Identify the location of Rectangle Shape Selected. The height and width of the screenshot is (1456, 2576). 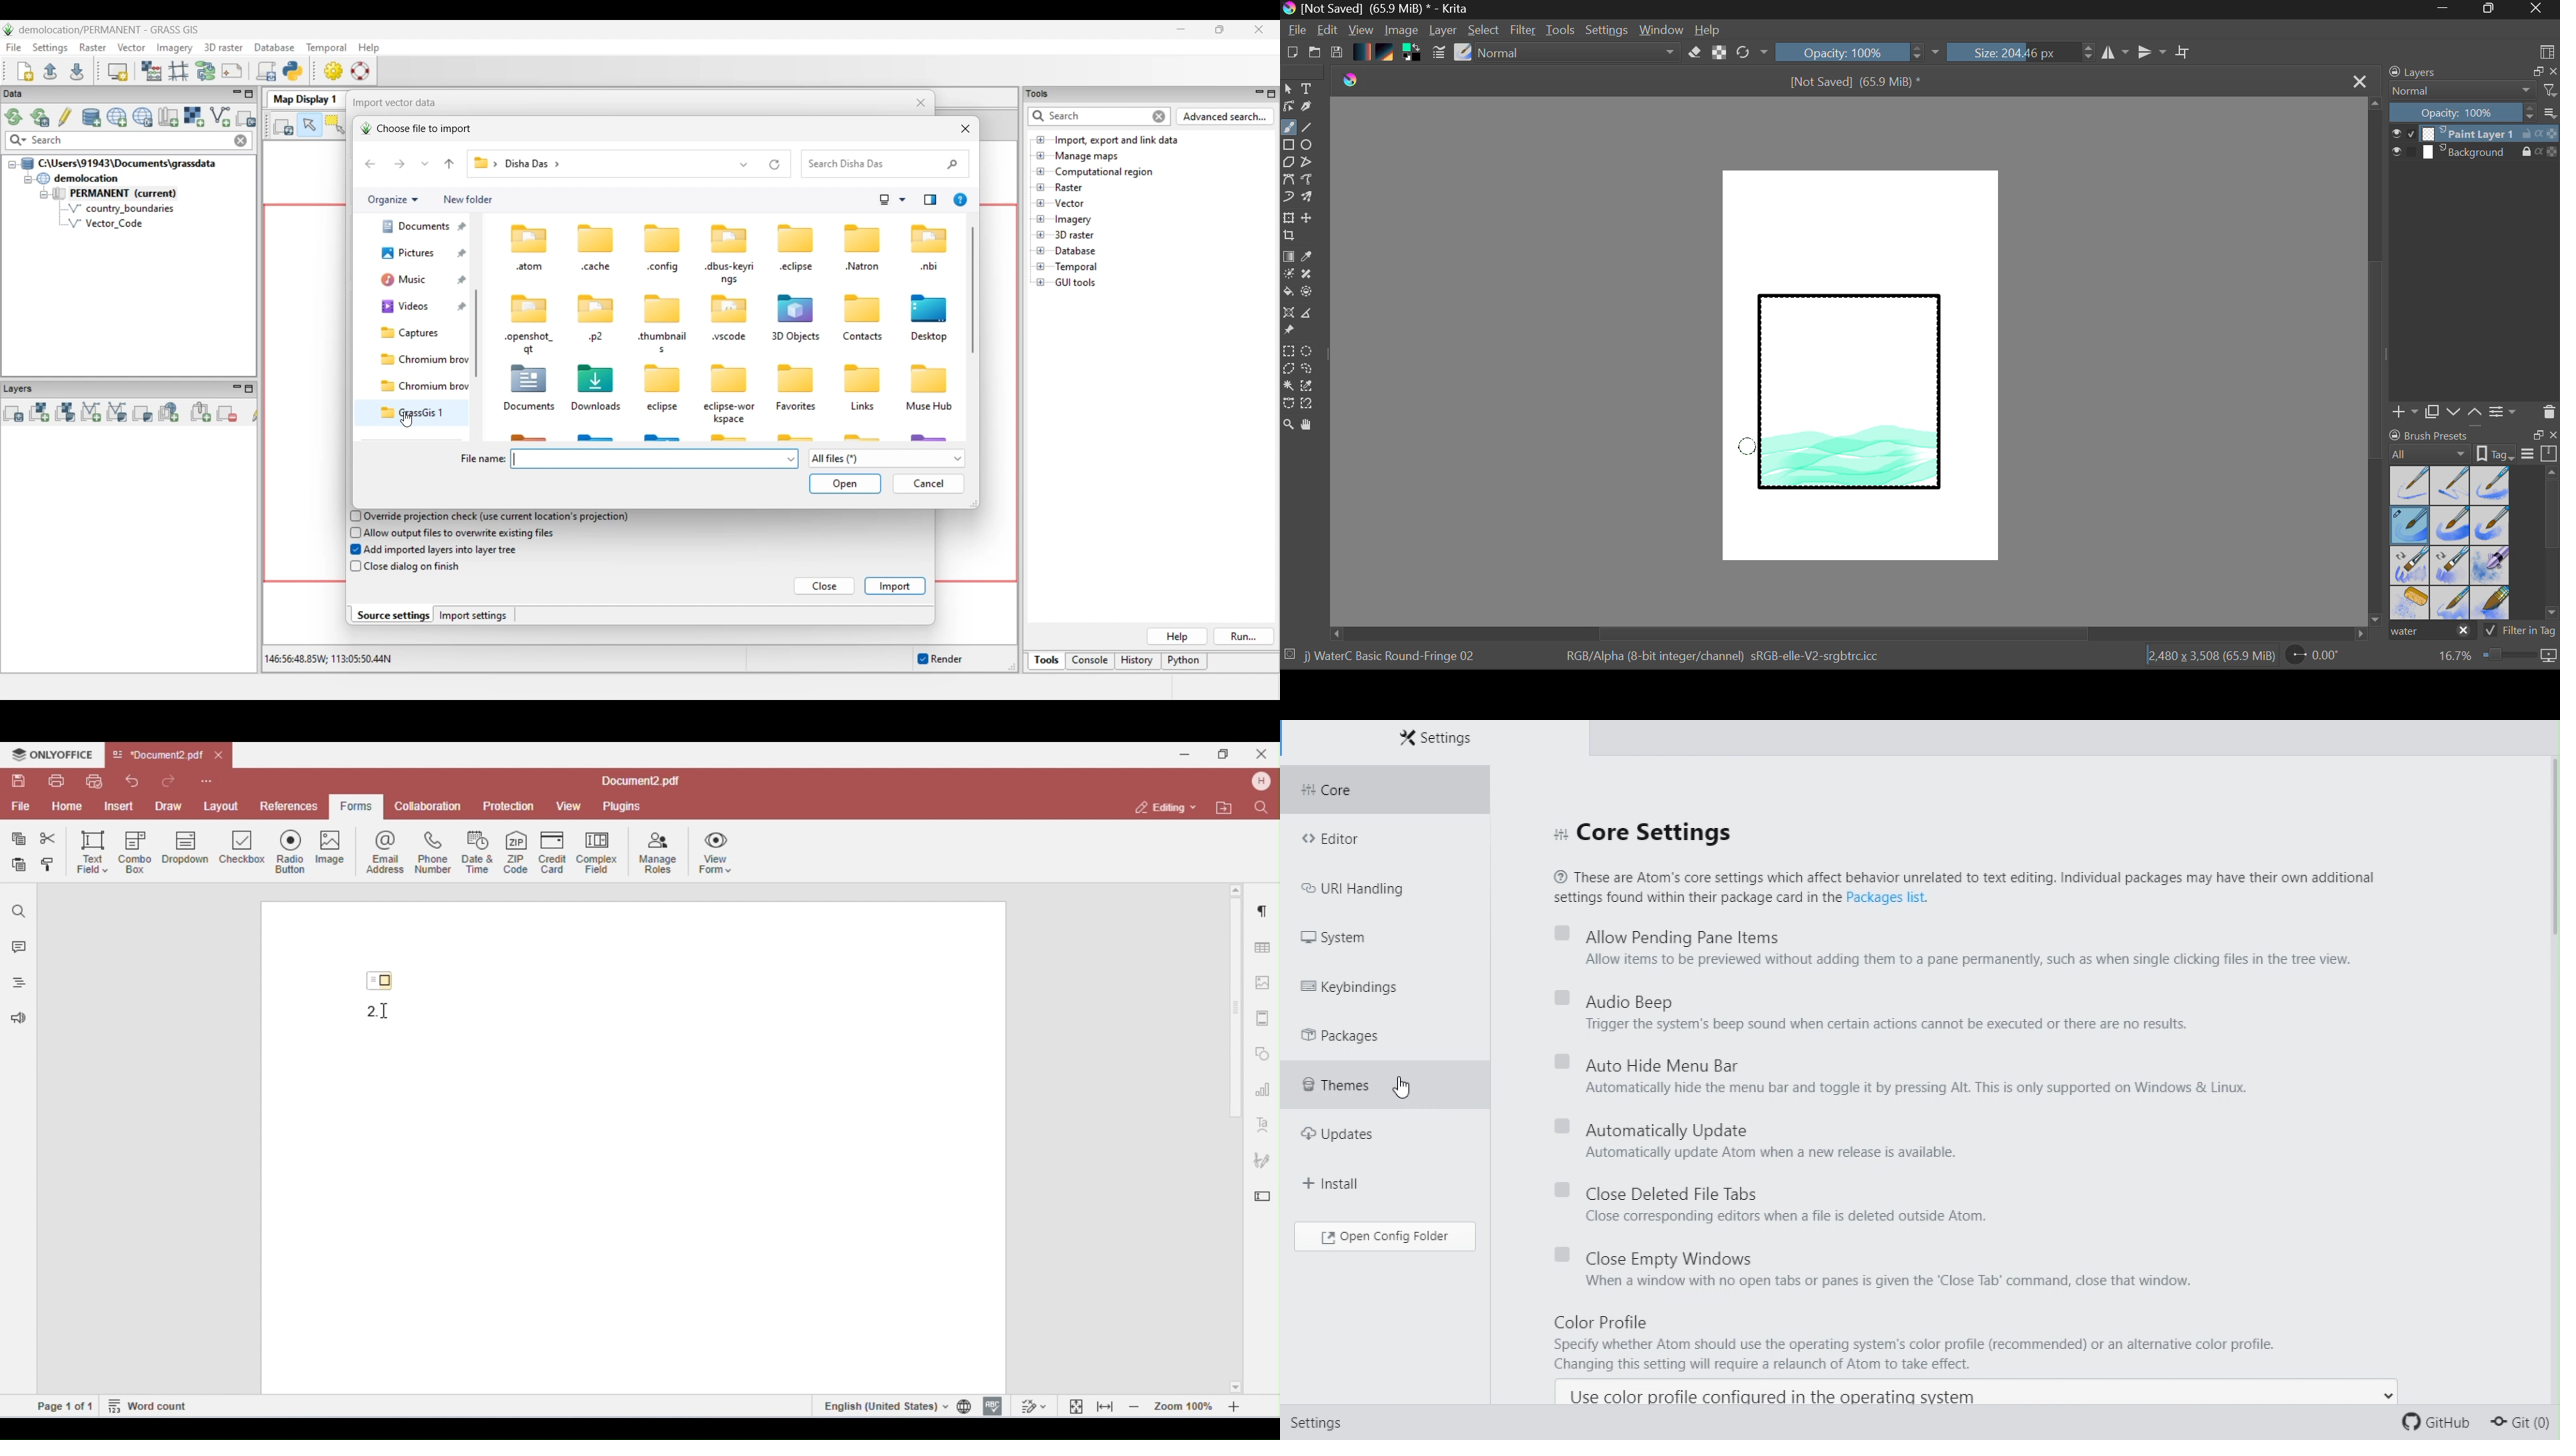
(1851, 405).